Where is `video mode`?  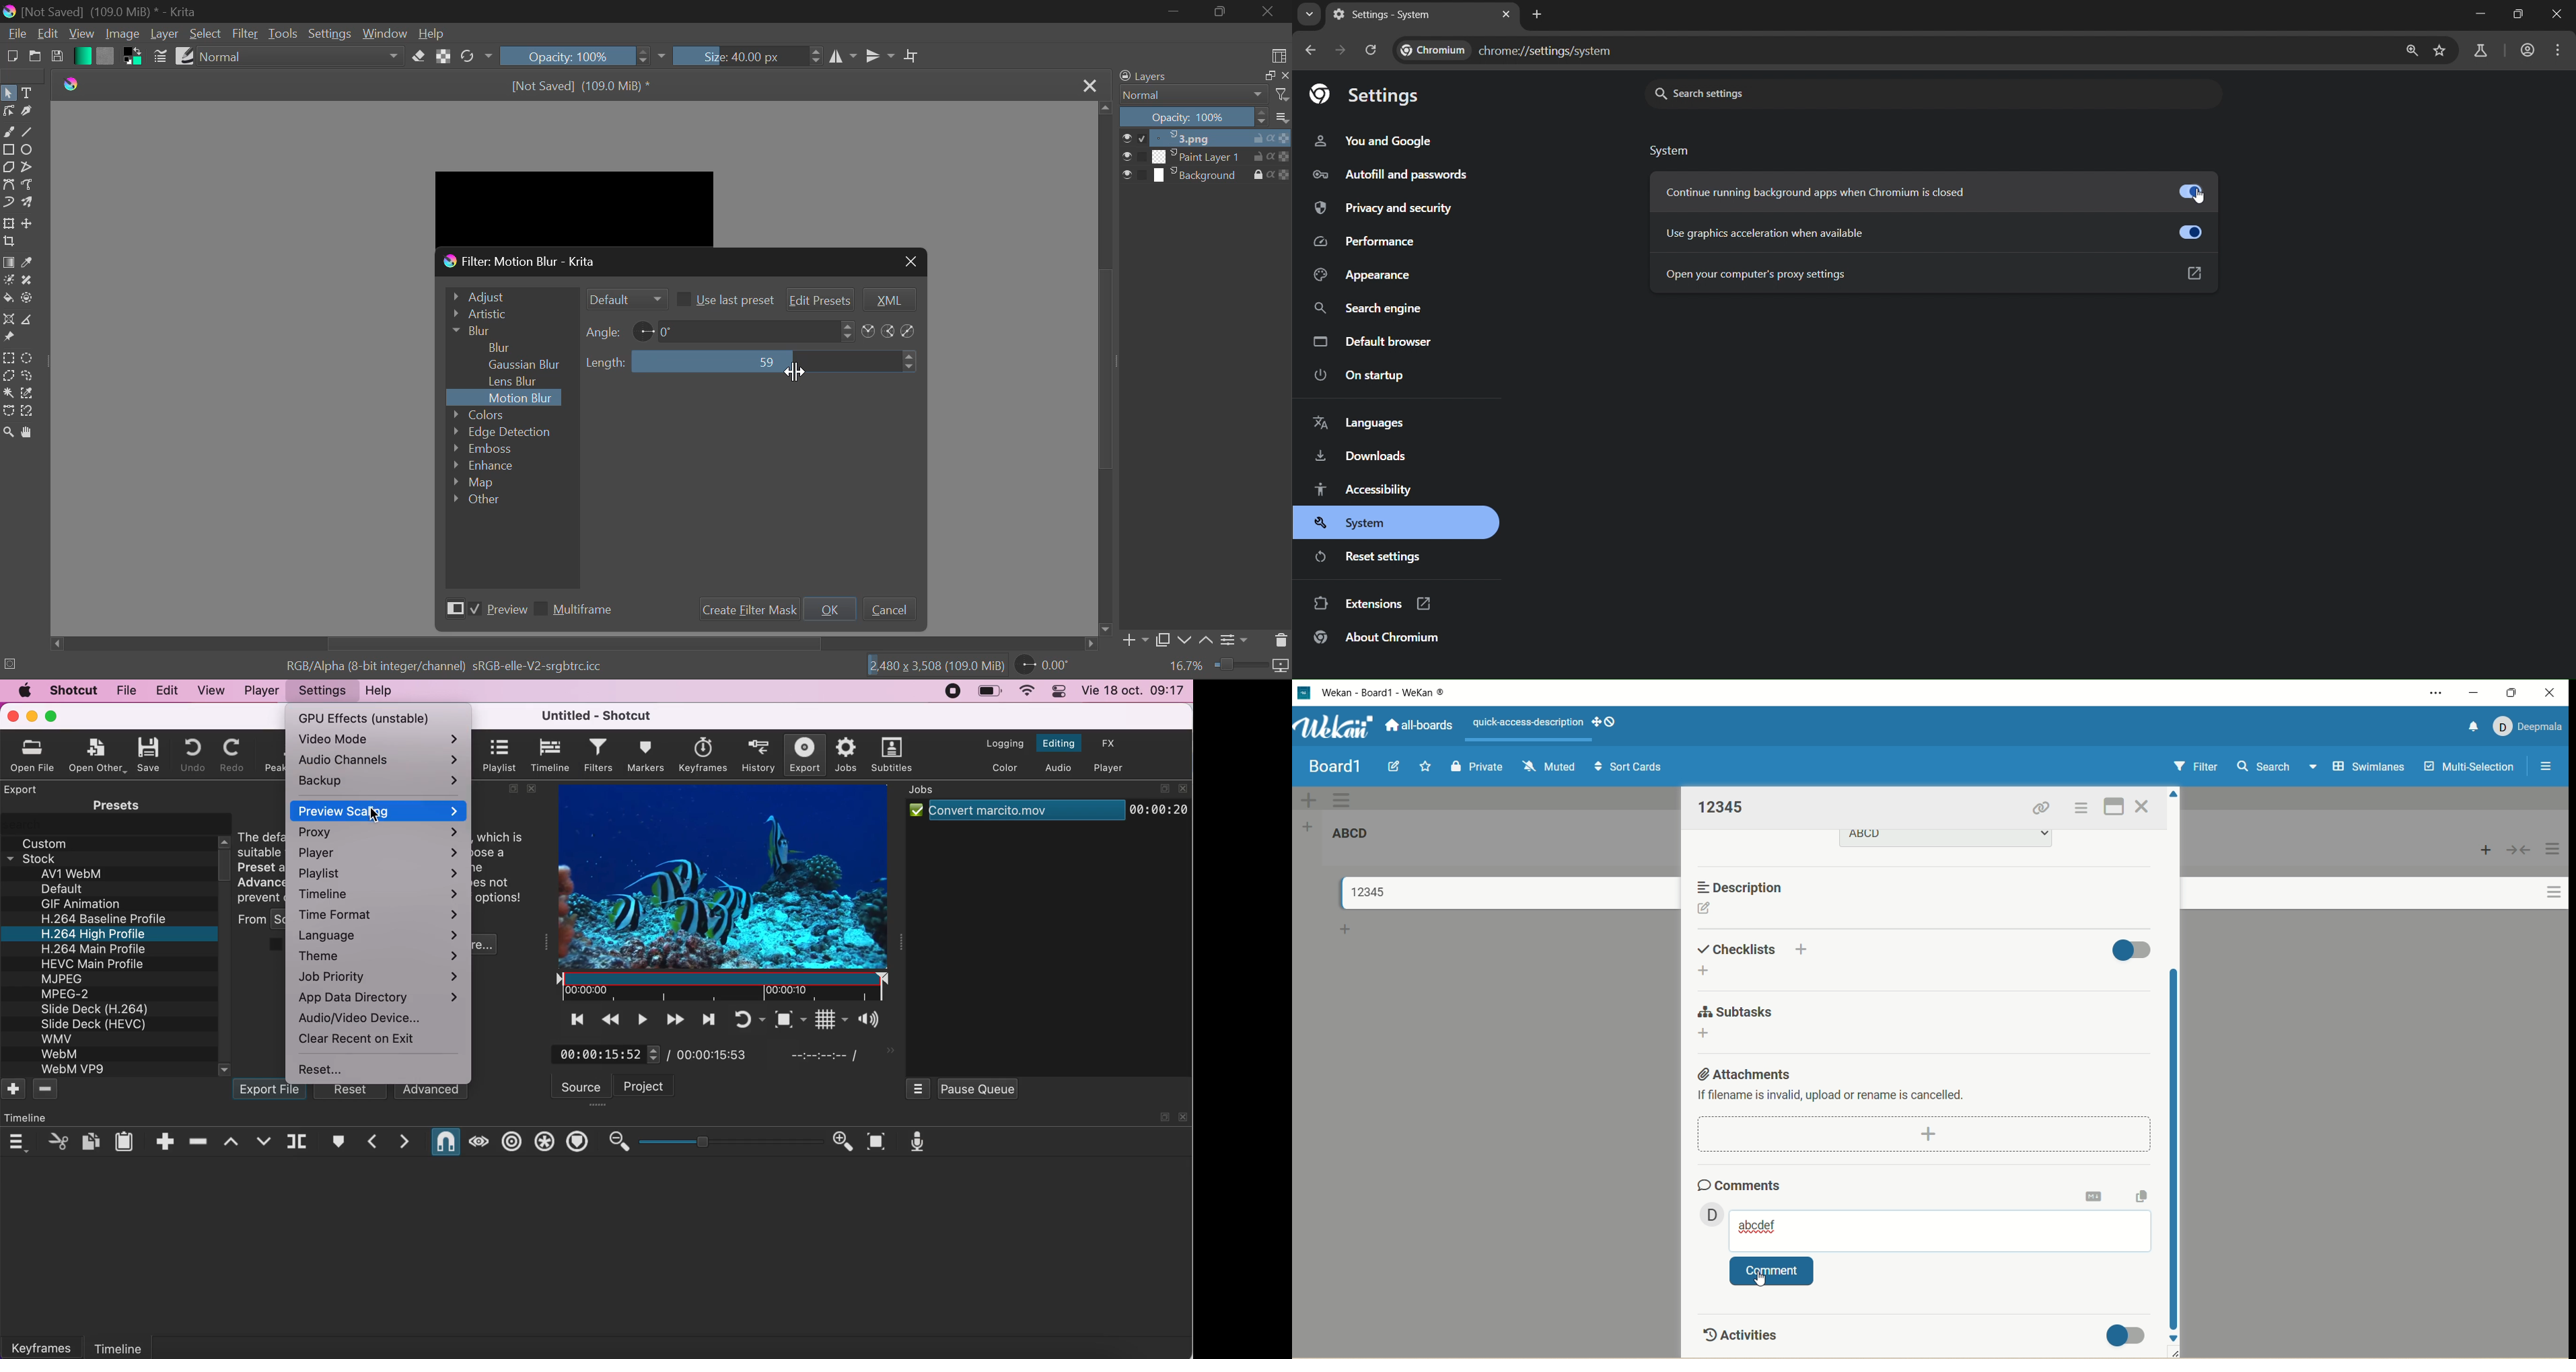 video mode is located at coordinates (378, 740).